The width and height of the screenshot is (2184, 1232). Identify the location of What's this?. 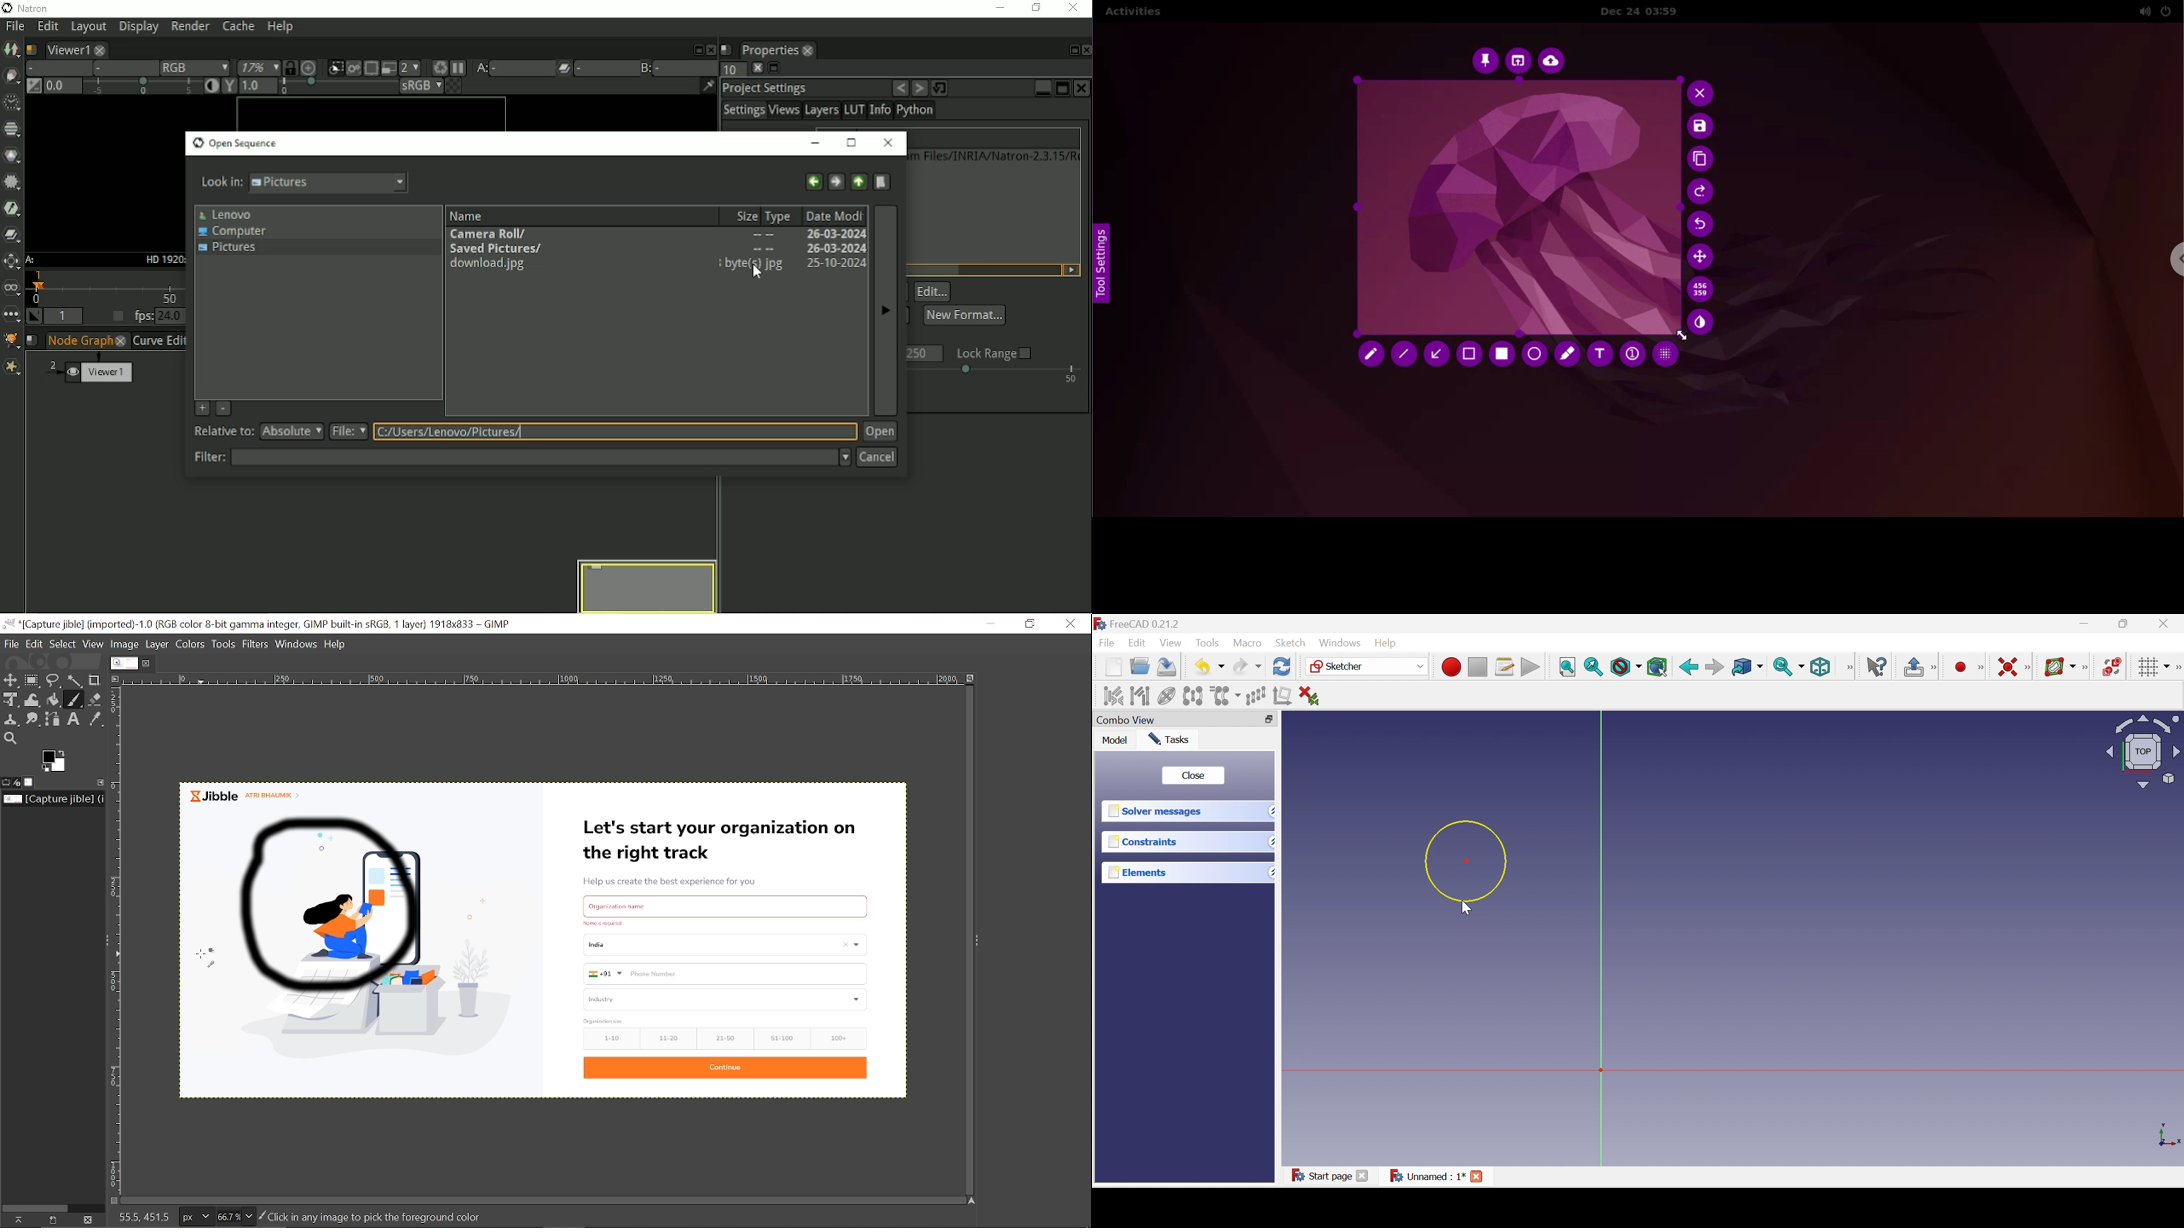
(1879, 667).